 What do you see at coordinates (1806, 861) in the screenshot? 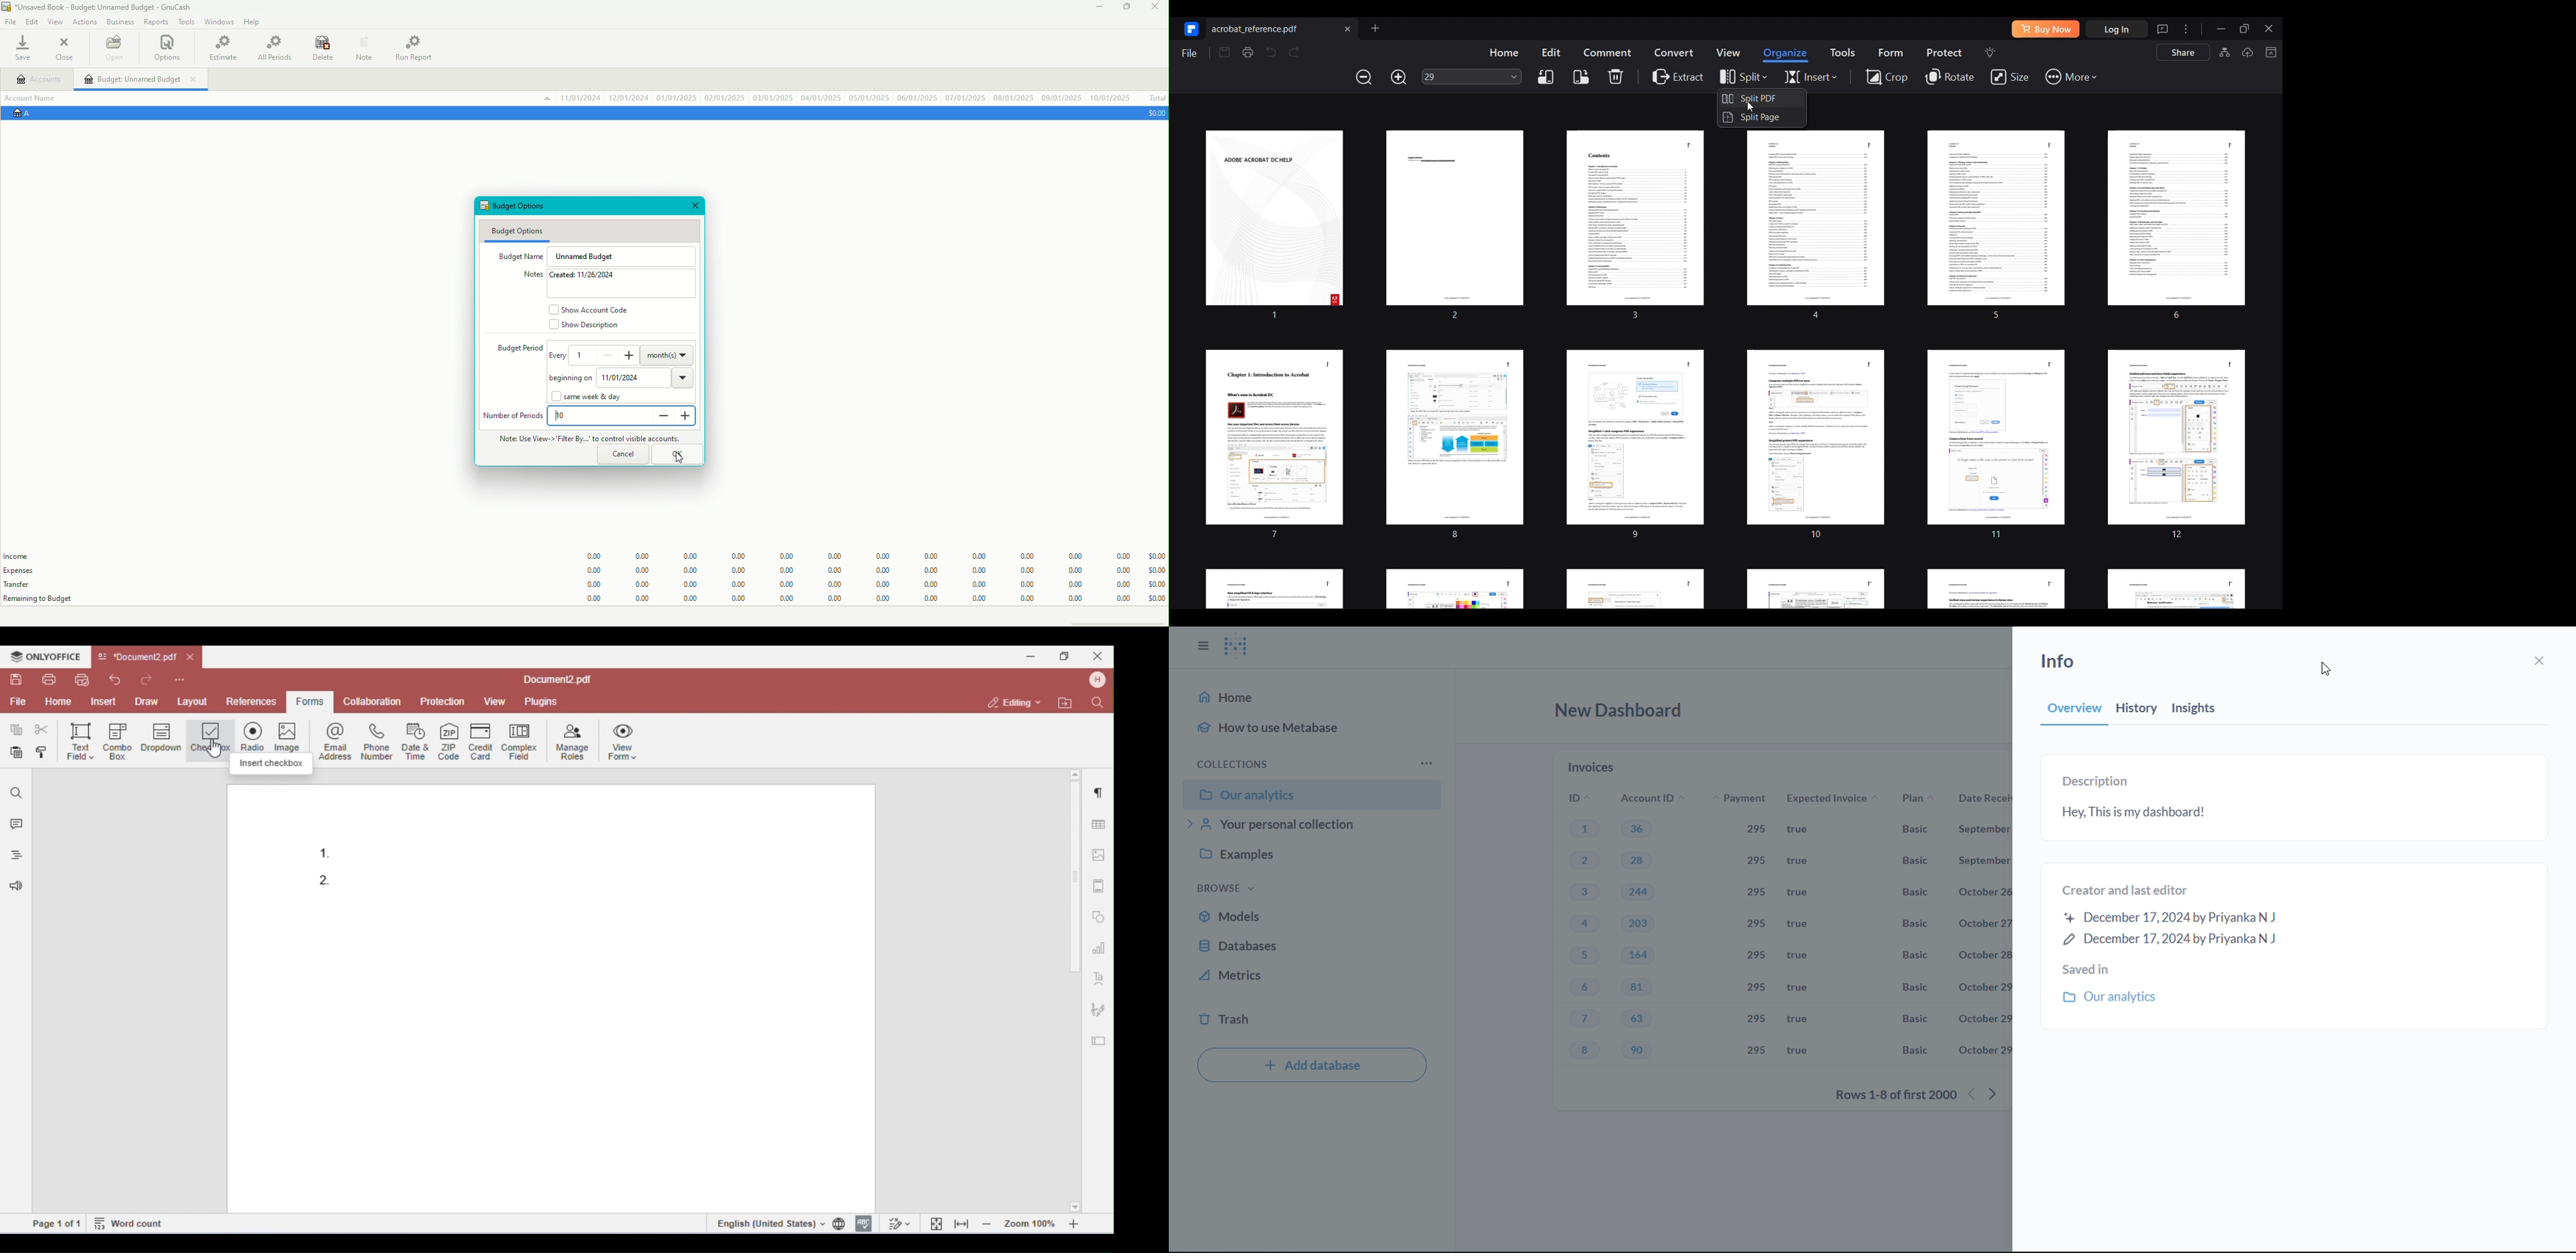
I see `true` at bounding box center [1806, 861].